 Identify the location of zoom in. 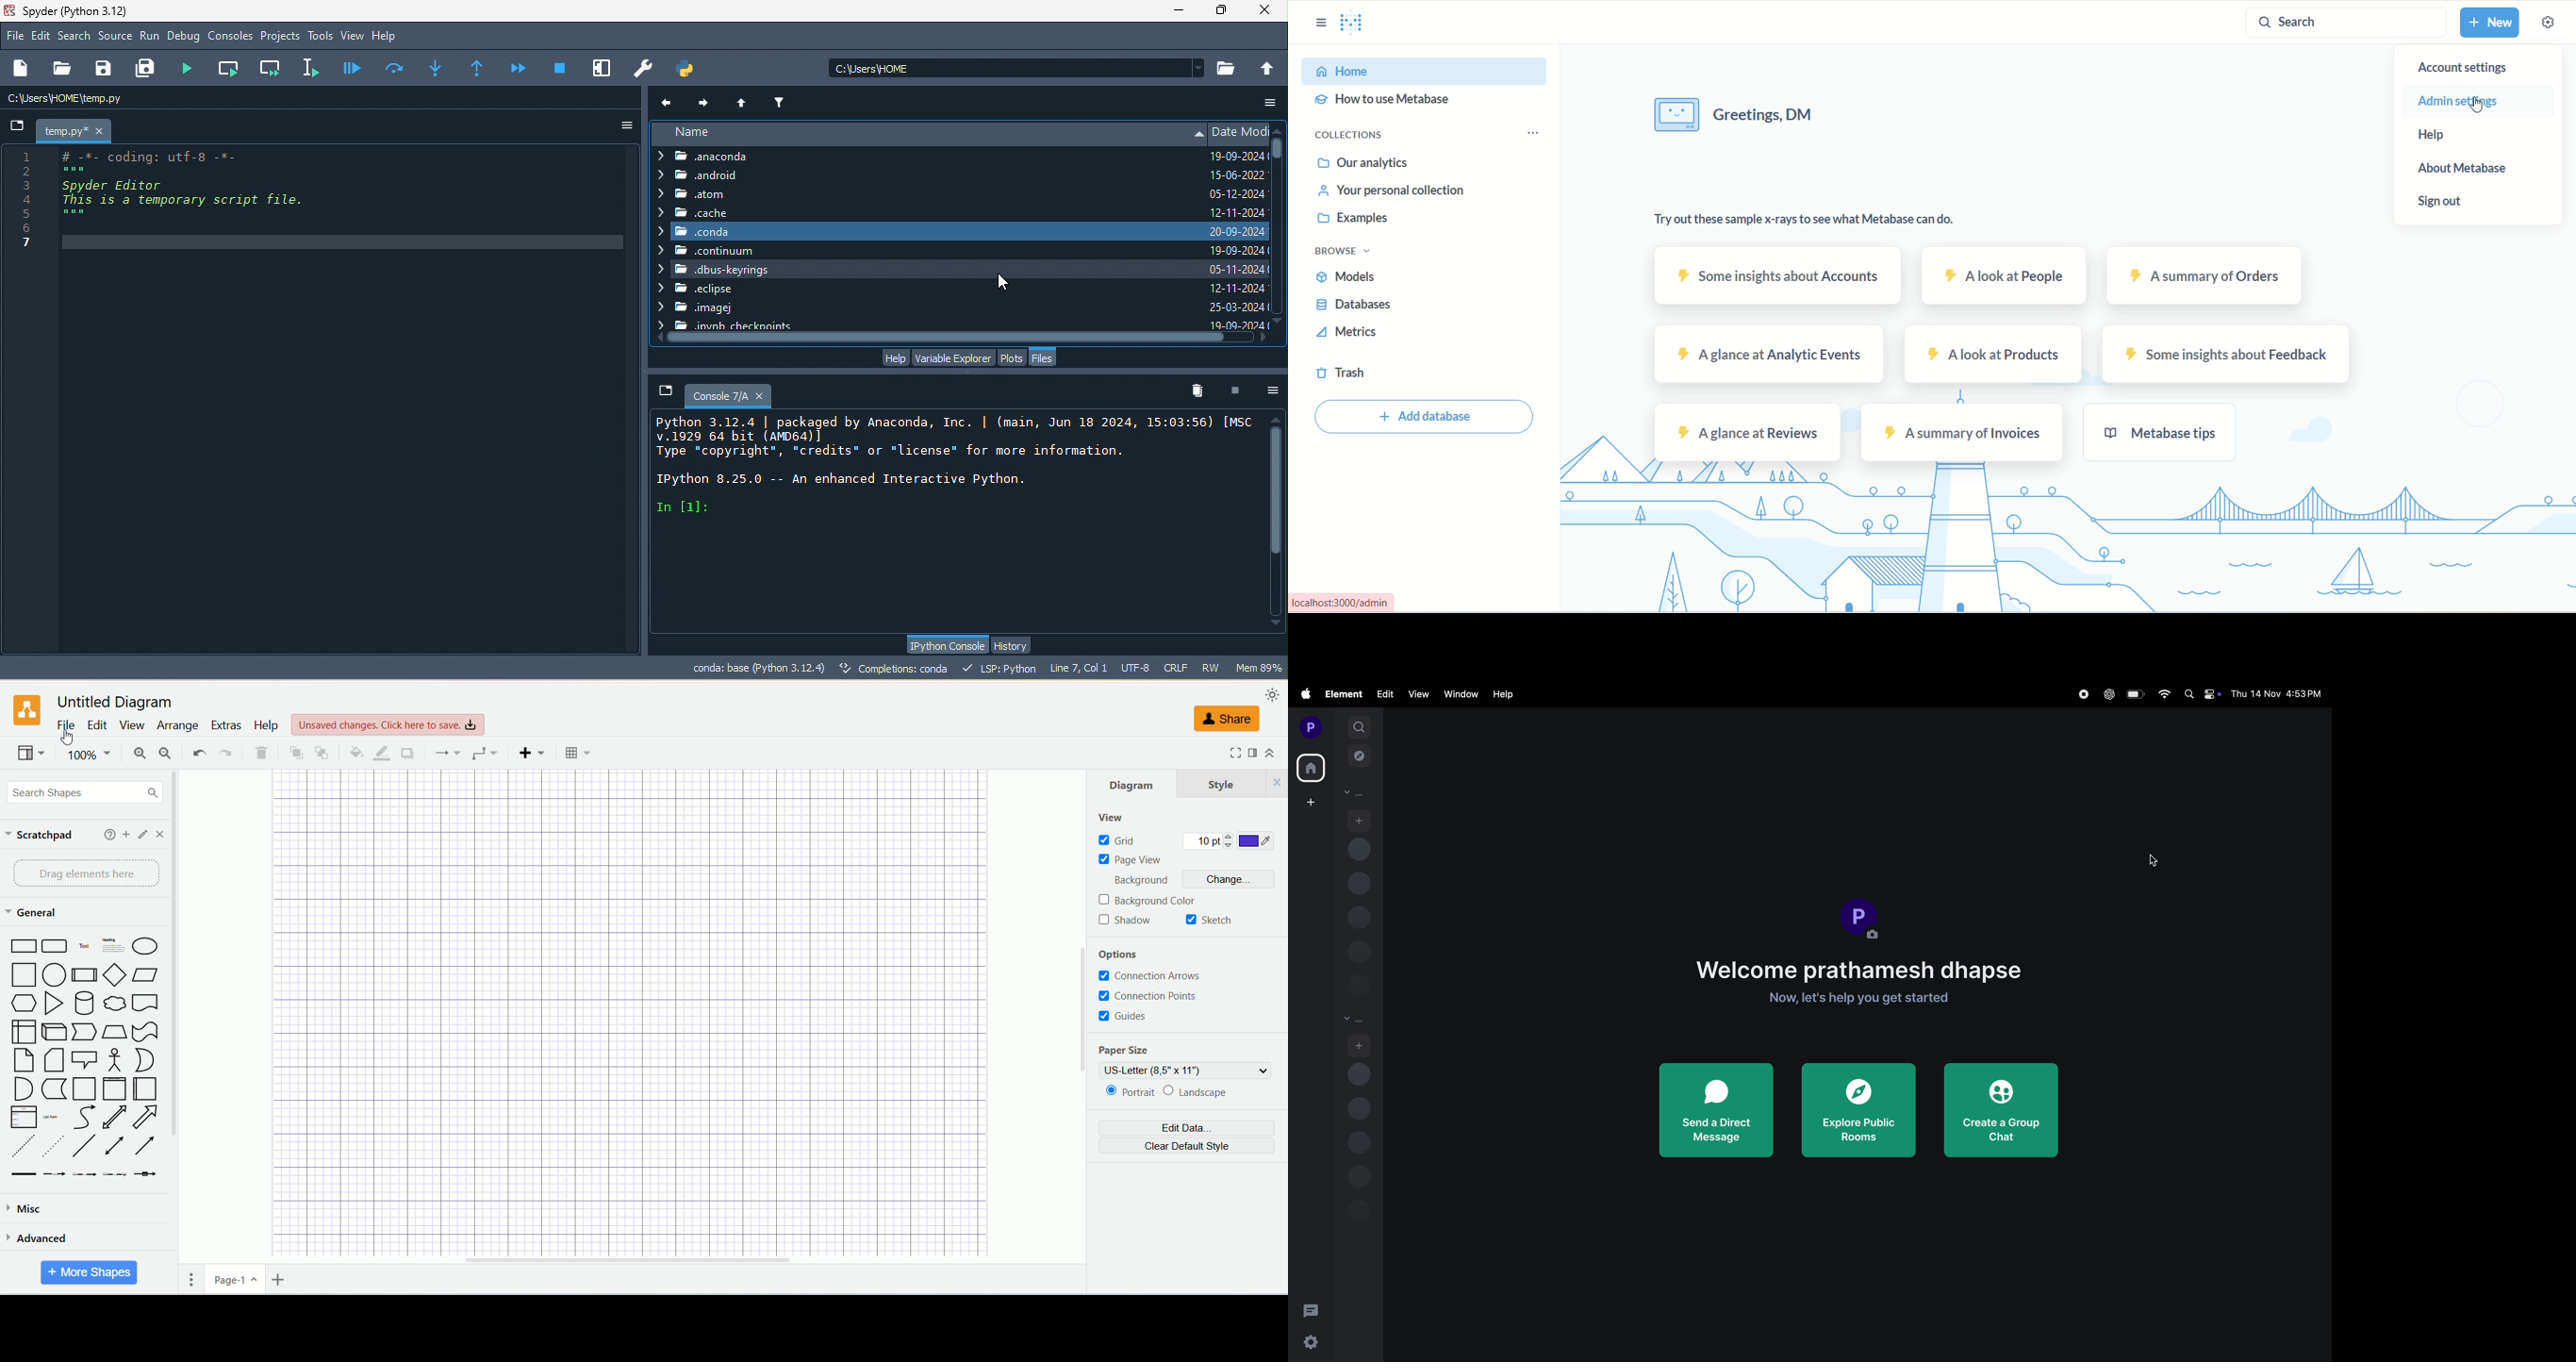
(138, 754).